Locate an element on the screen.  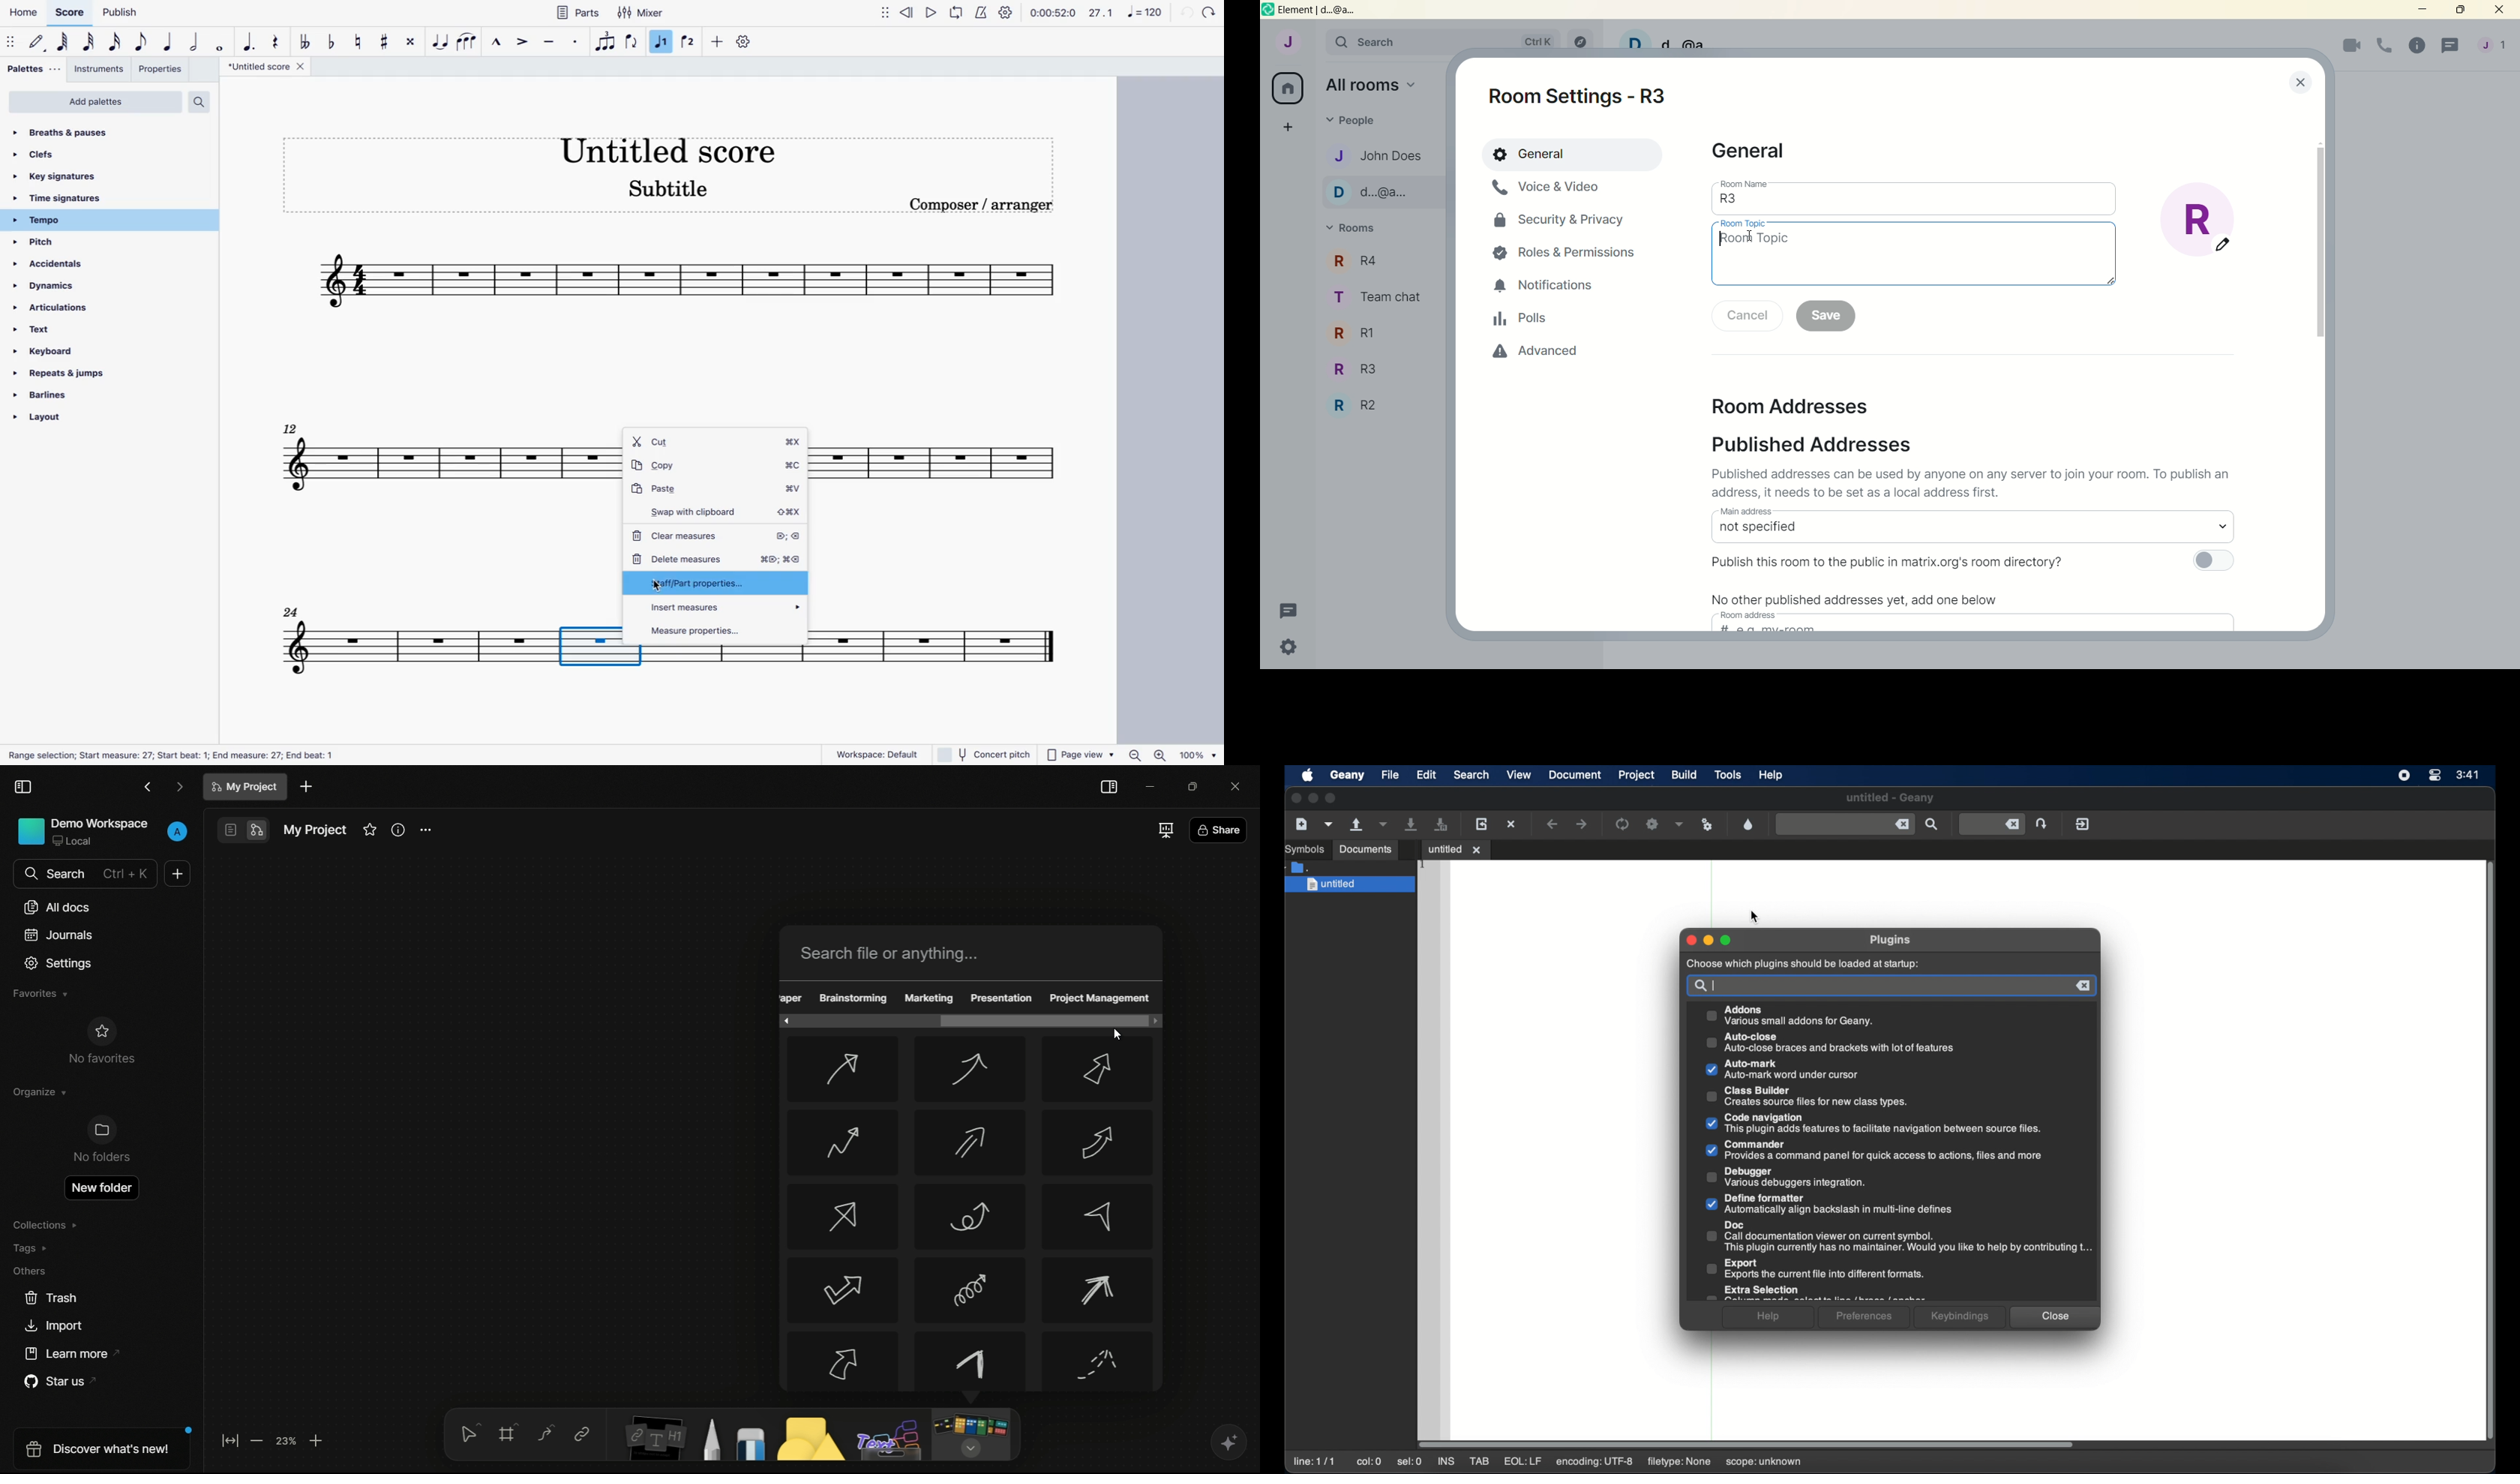
arrow-3 is located at coordinates (1100, 1070).